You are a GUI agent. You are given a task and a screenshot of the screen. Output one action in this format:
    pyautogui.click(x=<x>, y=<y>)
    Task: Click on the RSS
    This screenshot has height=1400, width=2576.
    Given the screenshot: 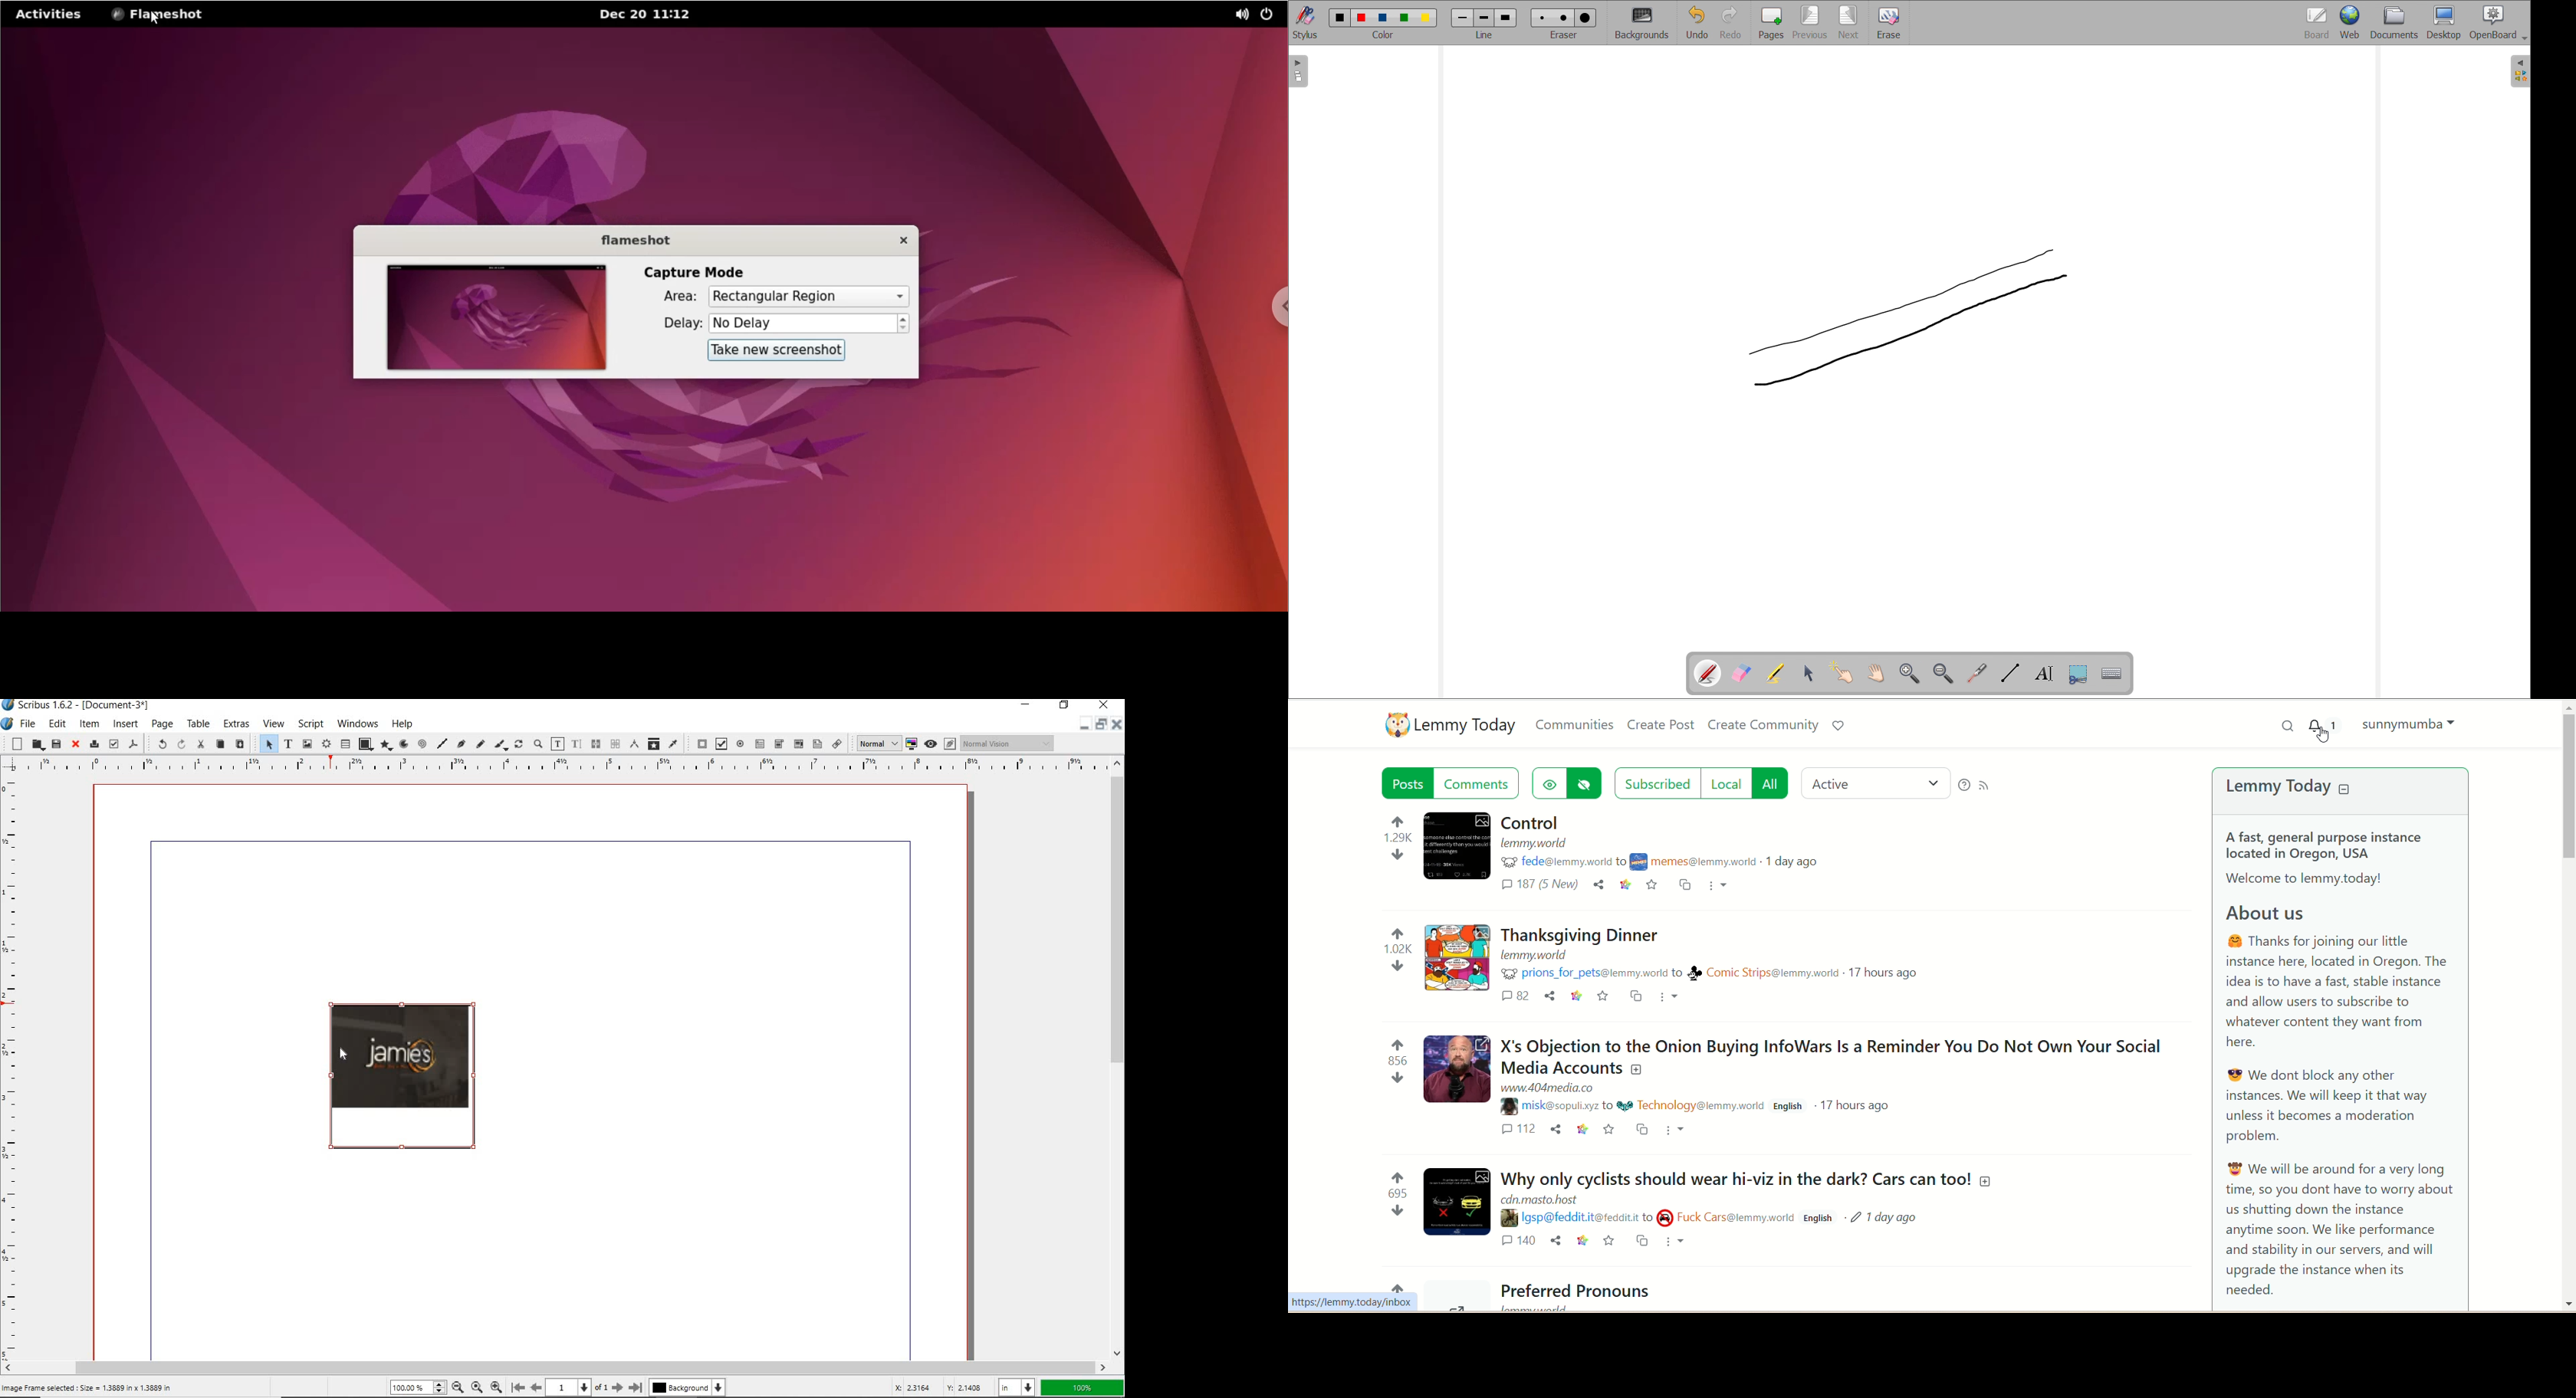 What is the action you would take?
    pyautogui.click(x=1983, y=786)
    